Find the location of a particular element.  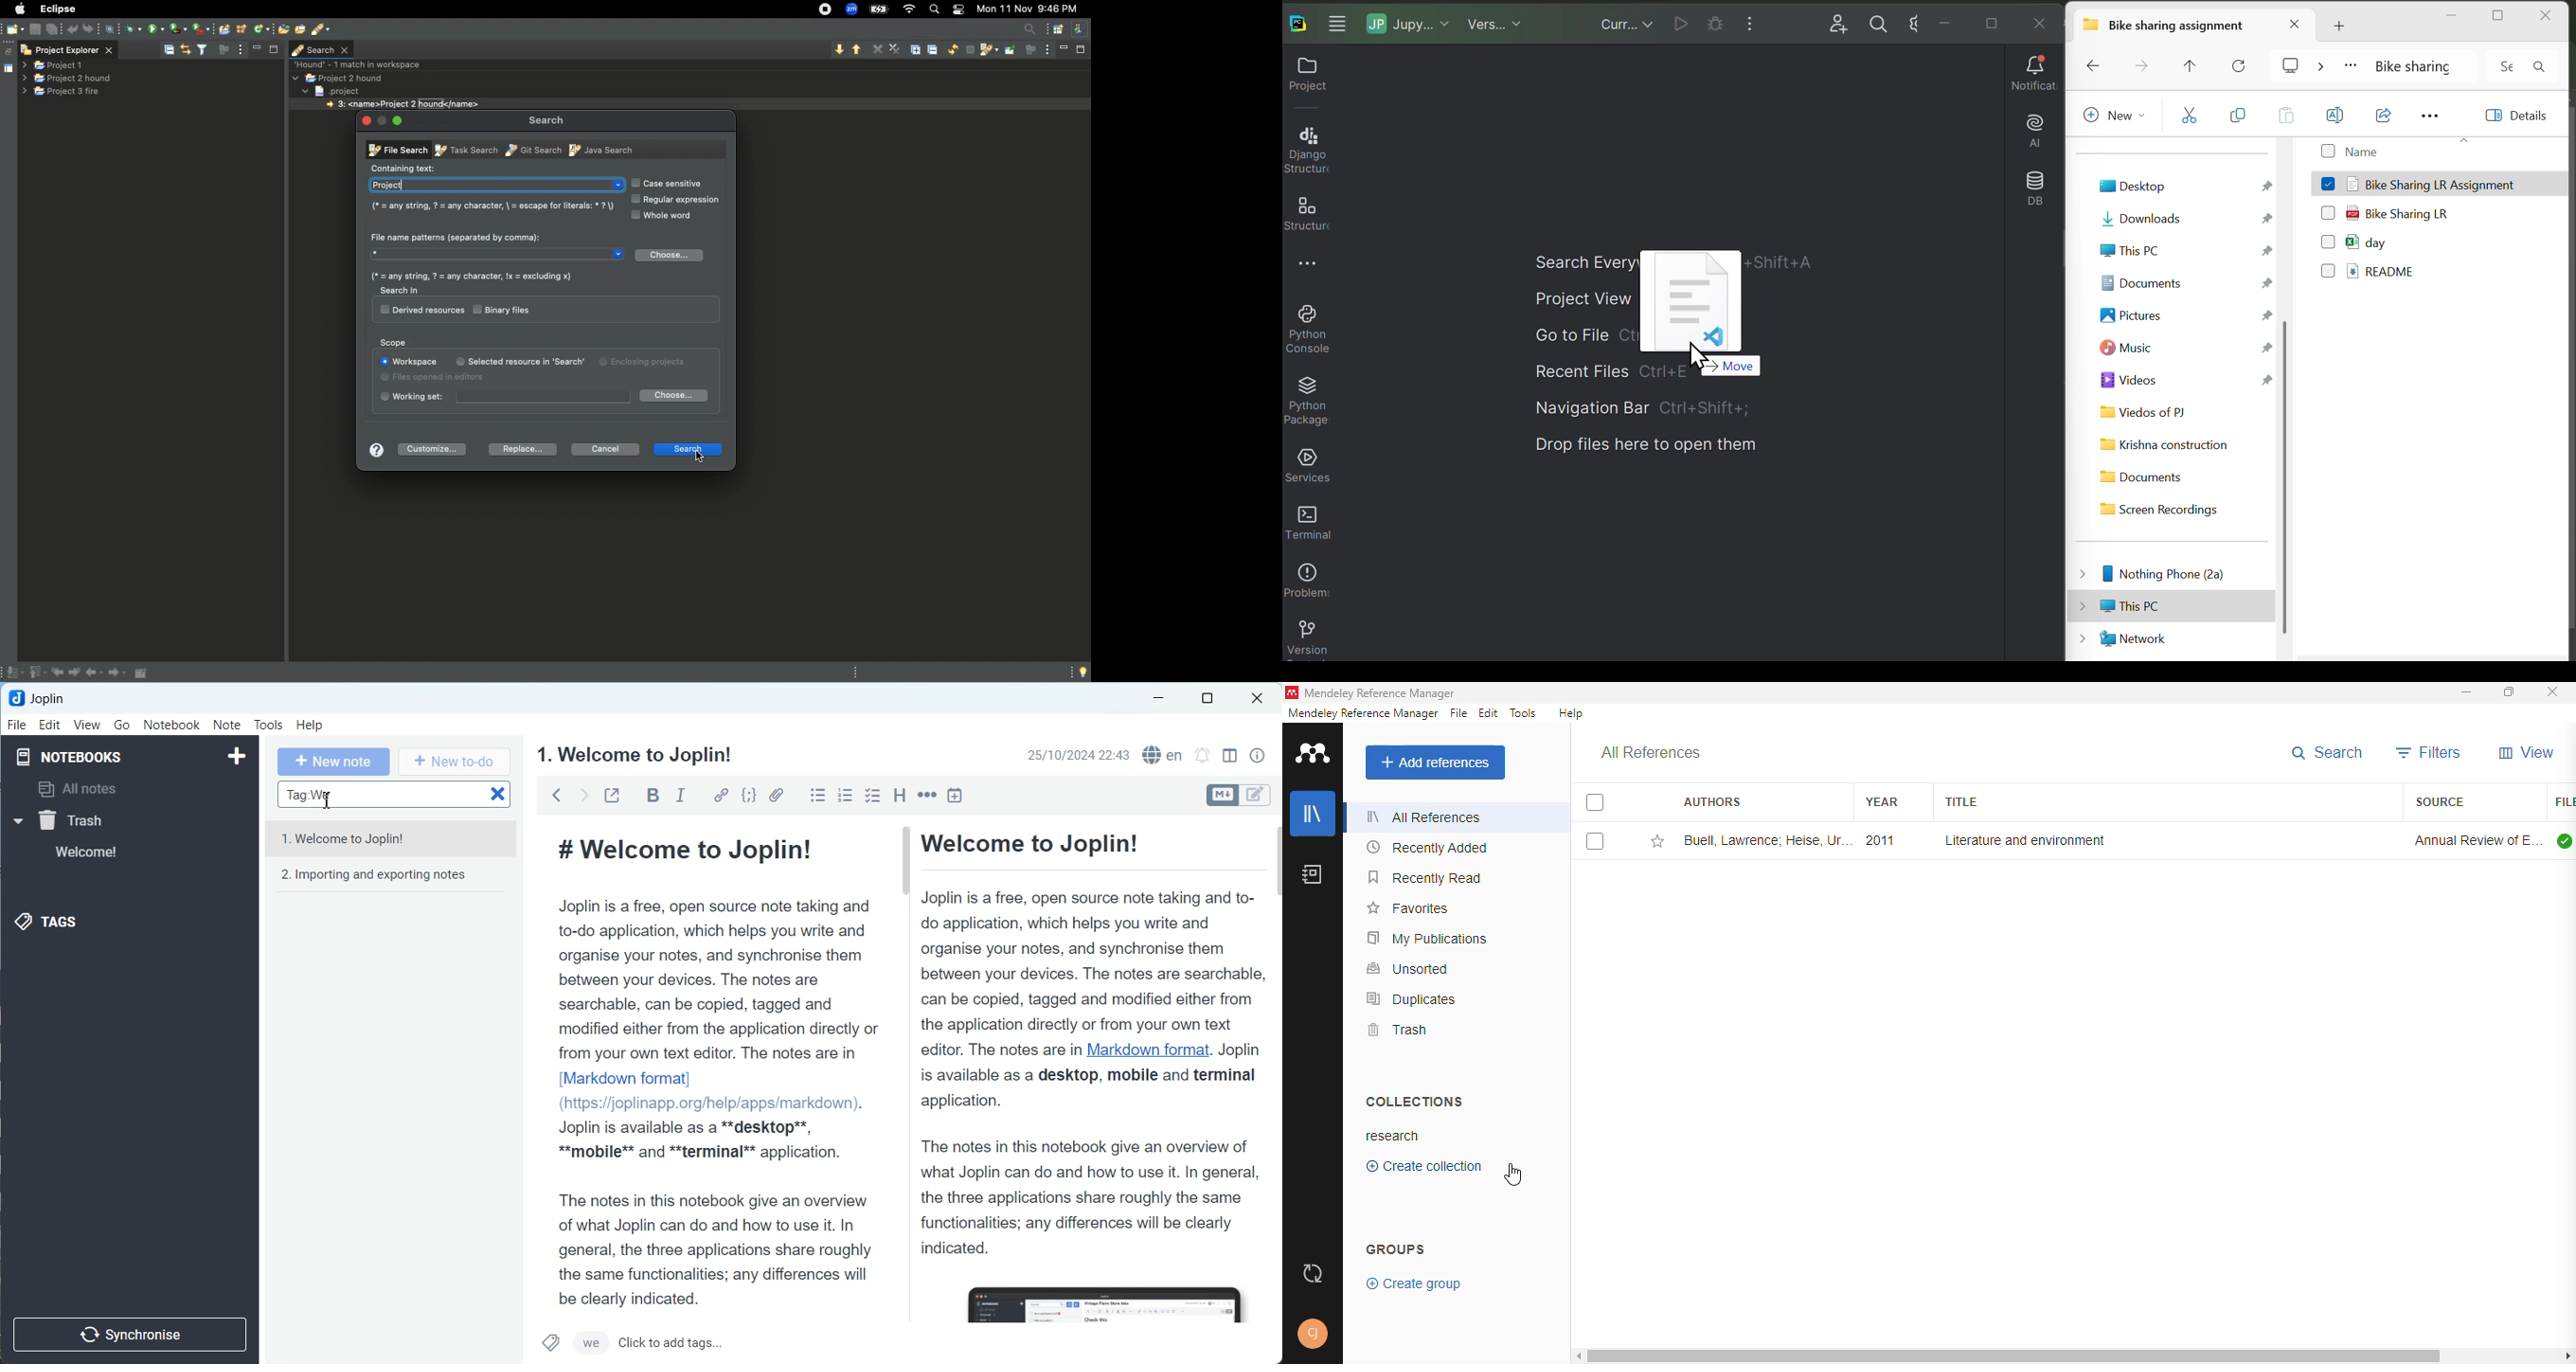

Tags is located at coordinates (58, 923).